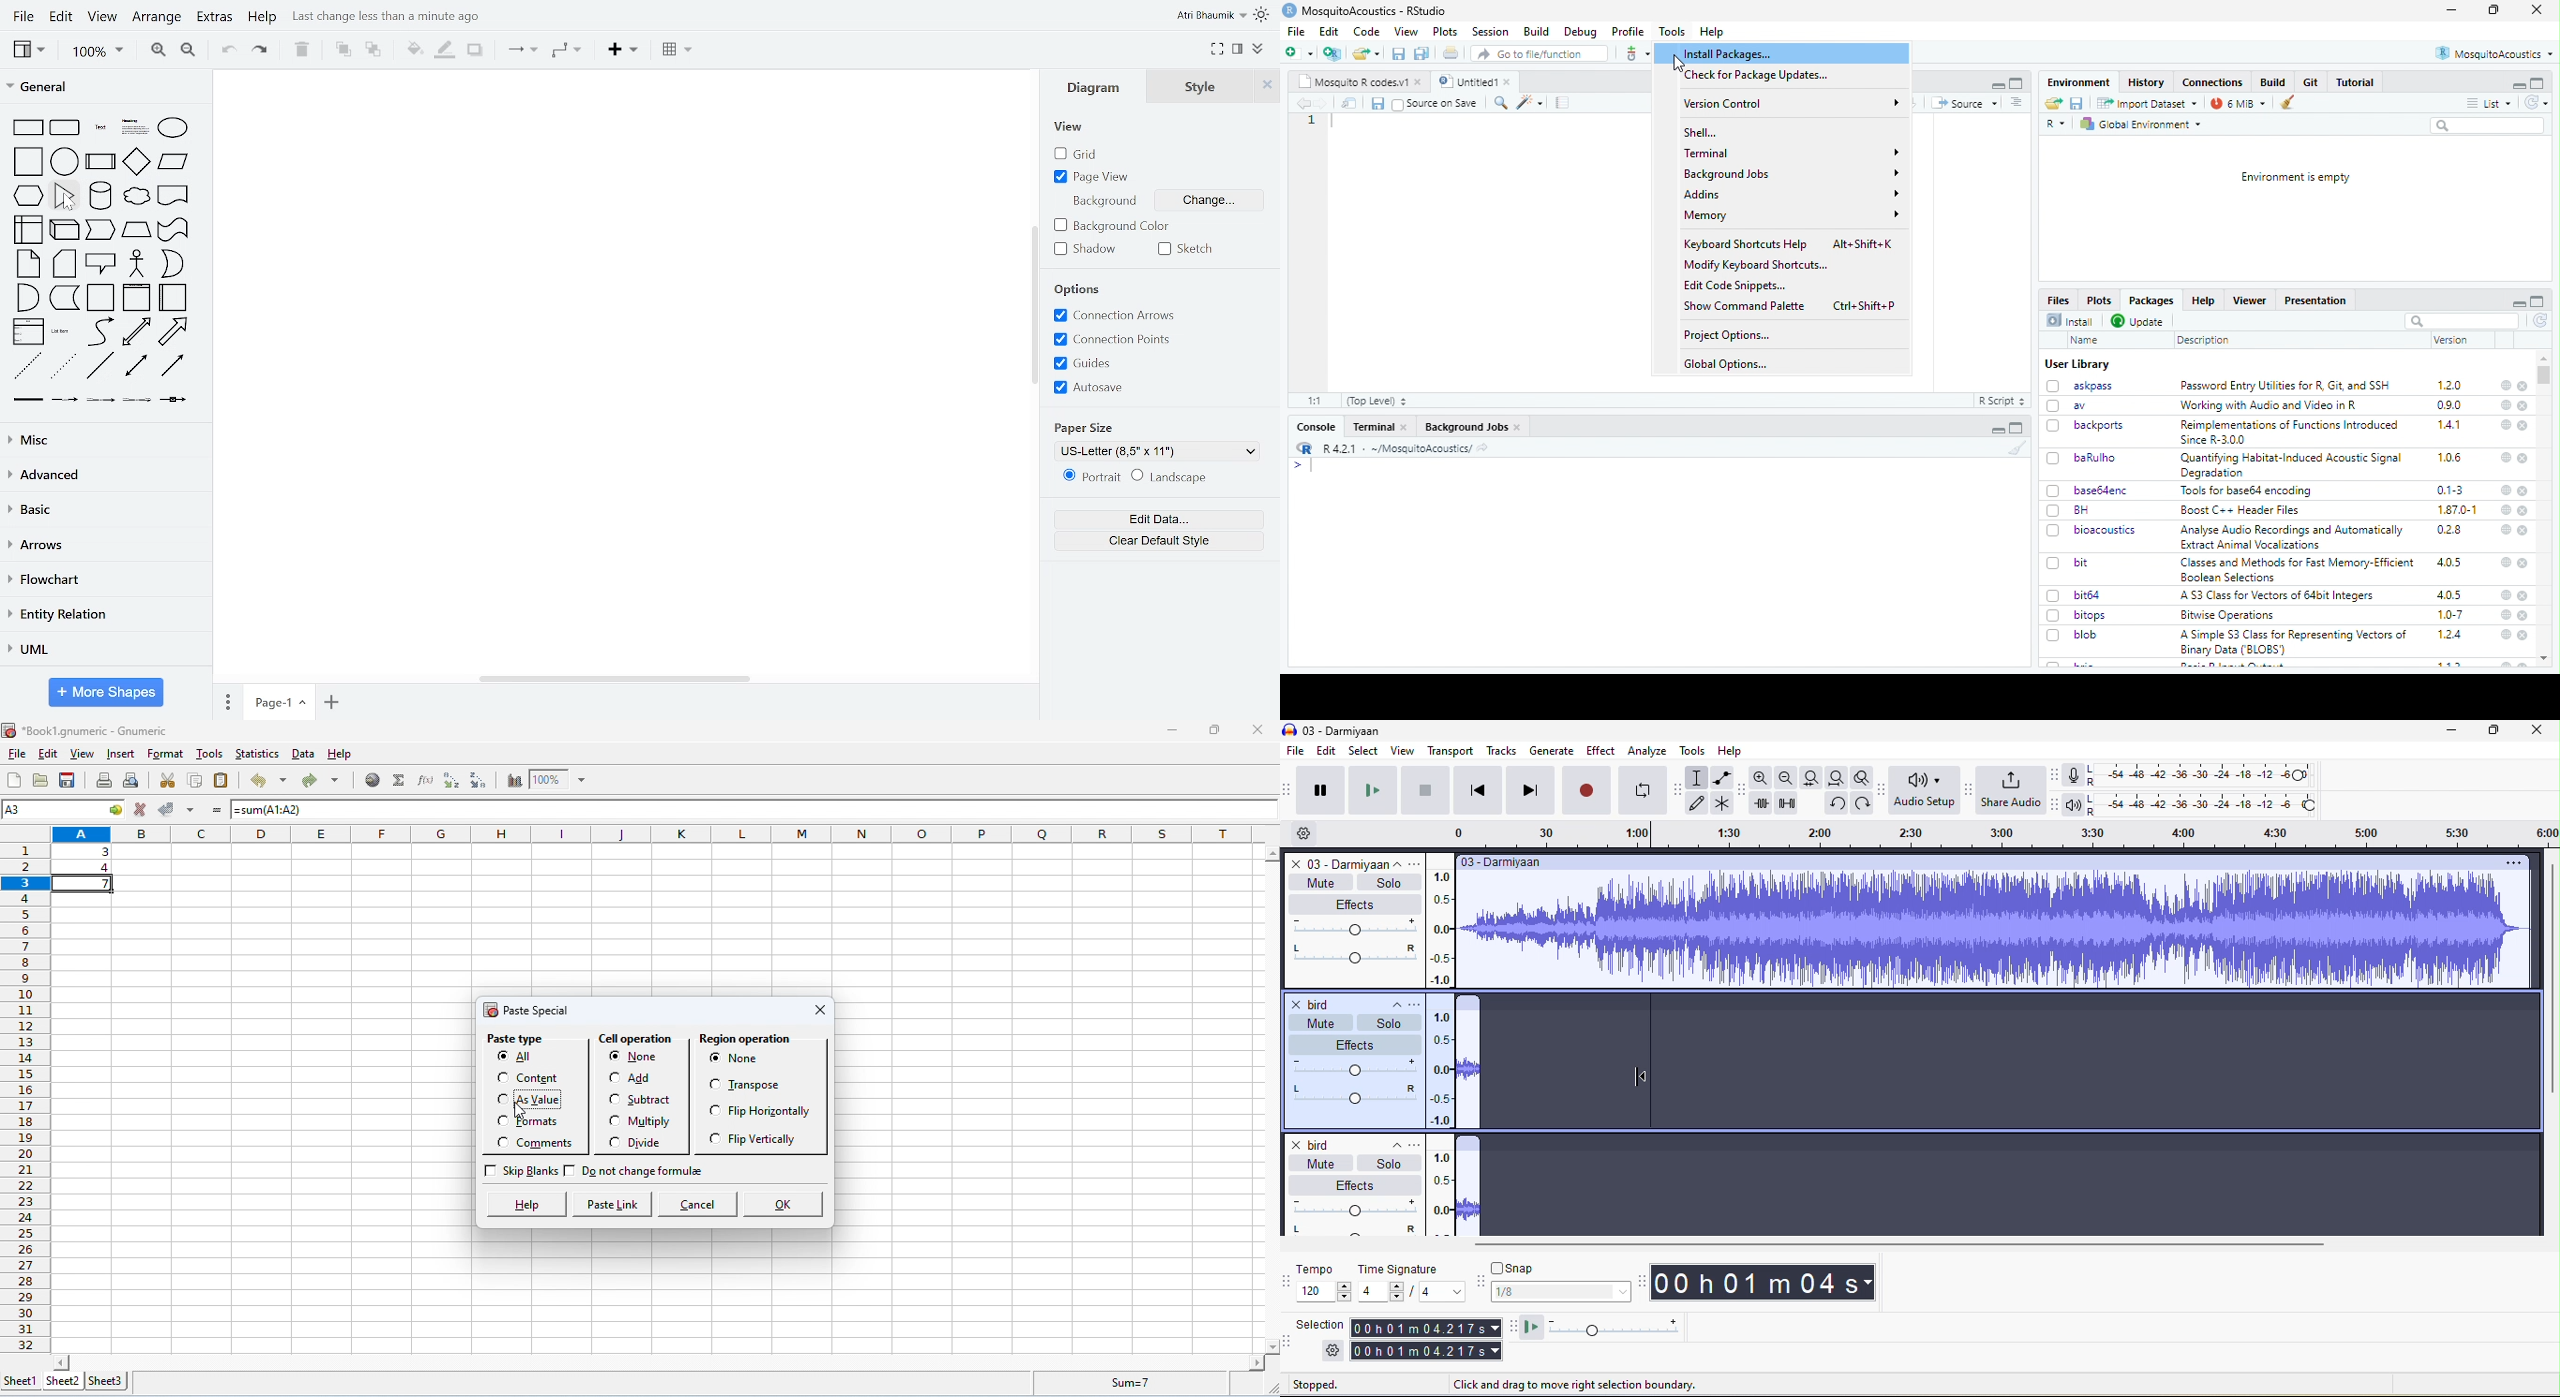 This screenshot has width=2576, height=1400. What do you see at coordinates (2002, 401) in the screenshot?
I see `R Script ` at bounding box center [2002, 401].